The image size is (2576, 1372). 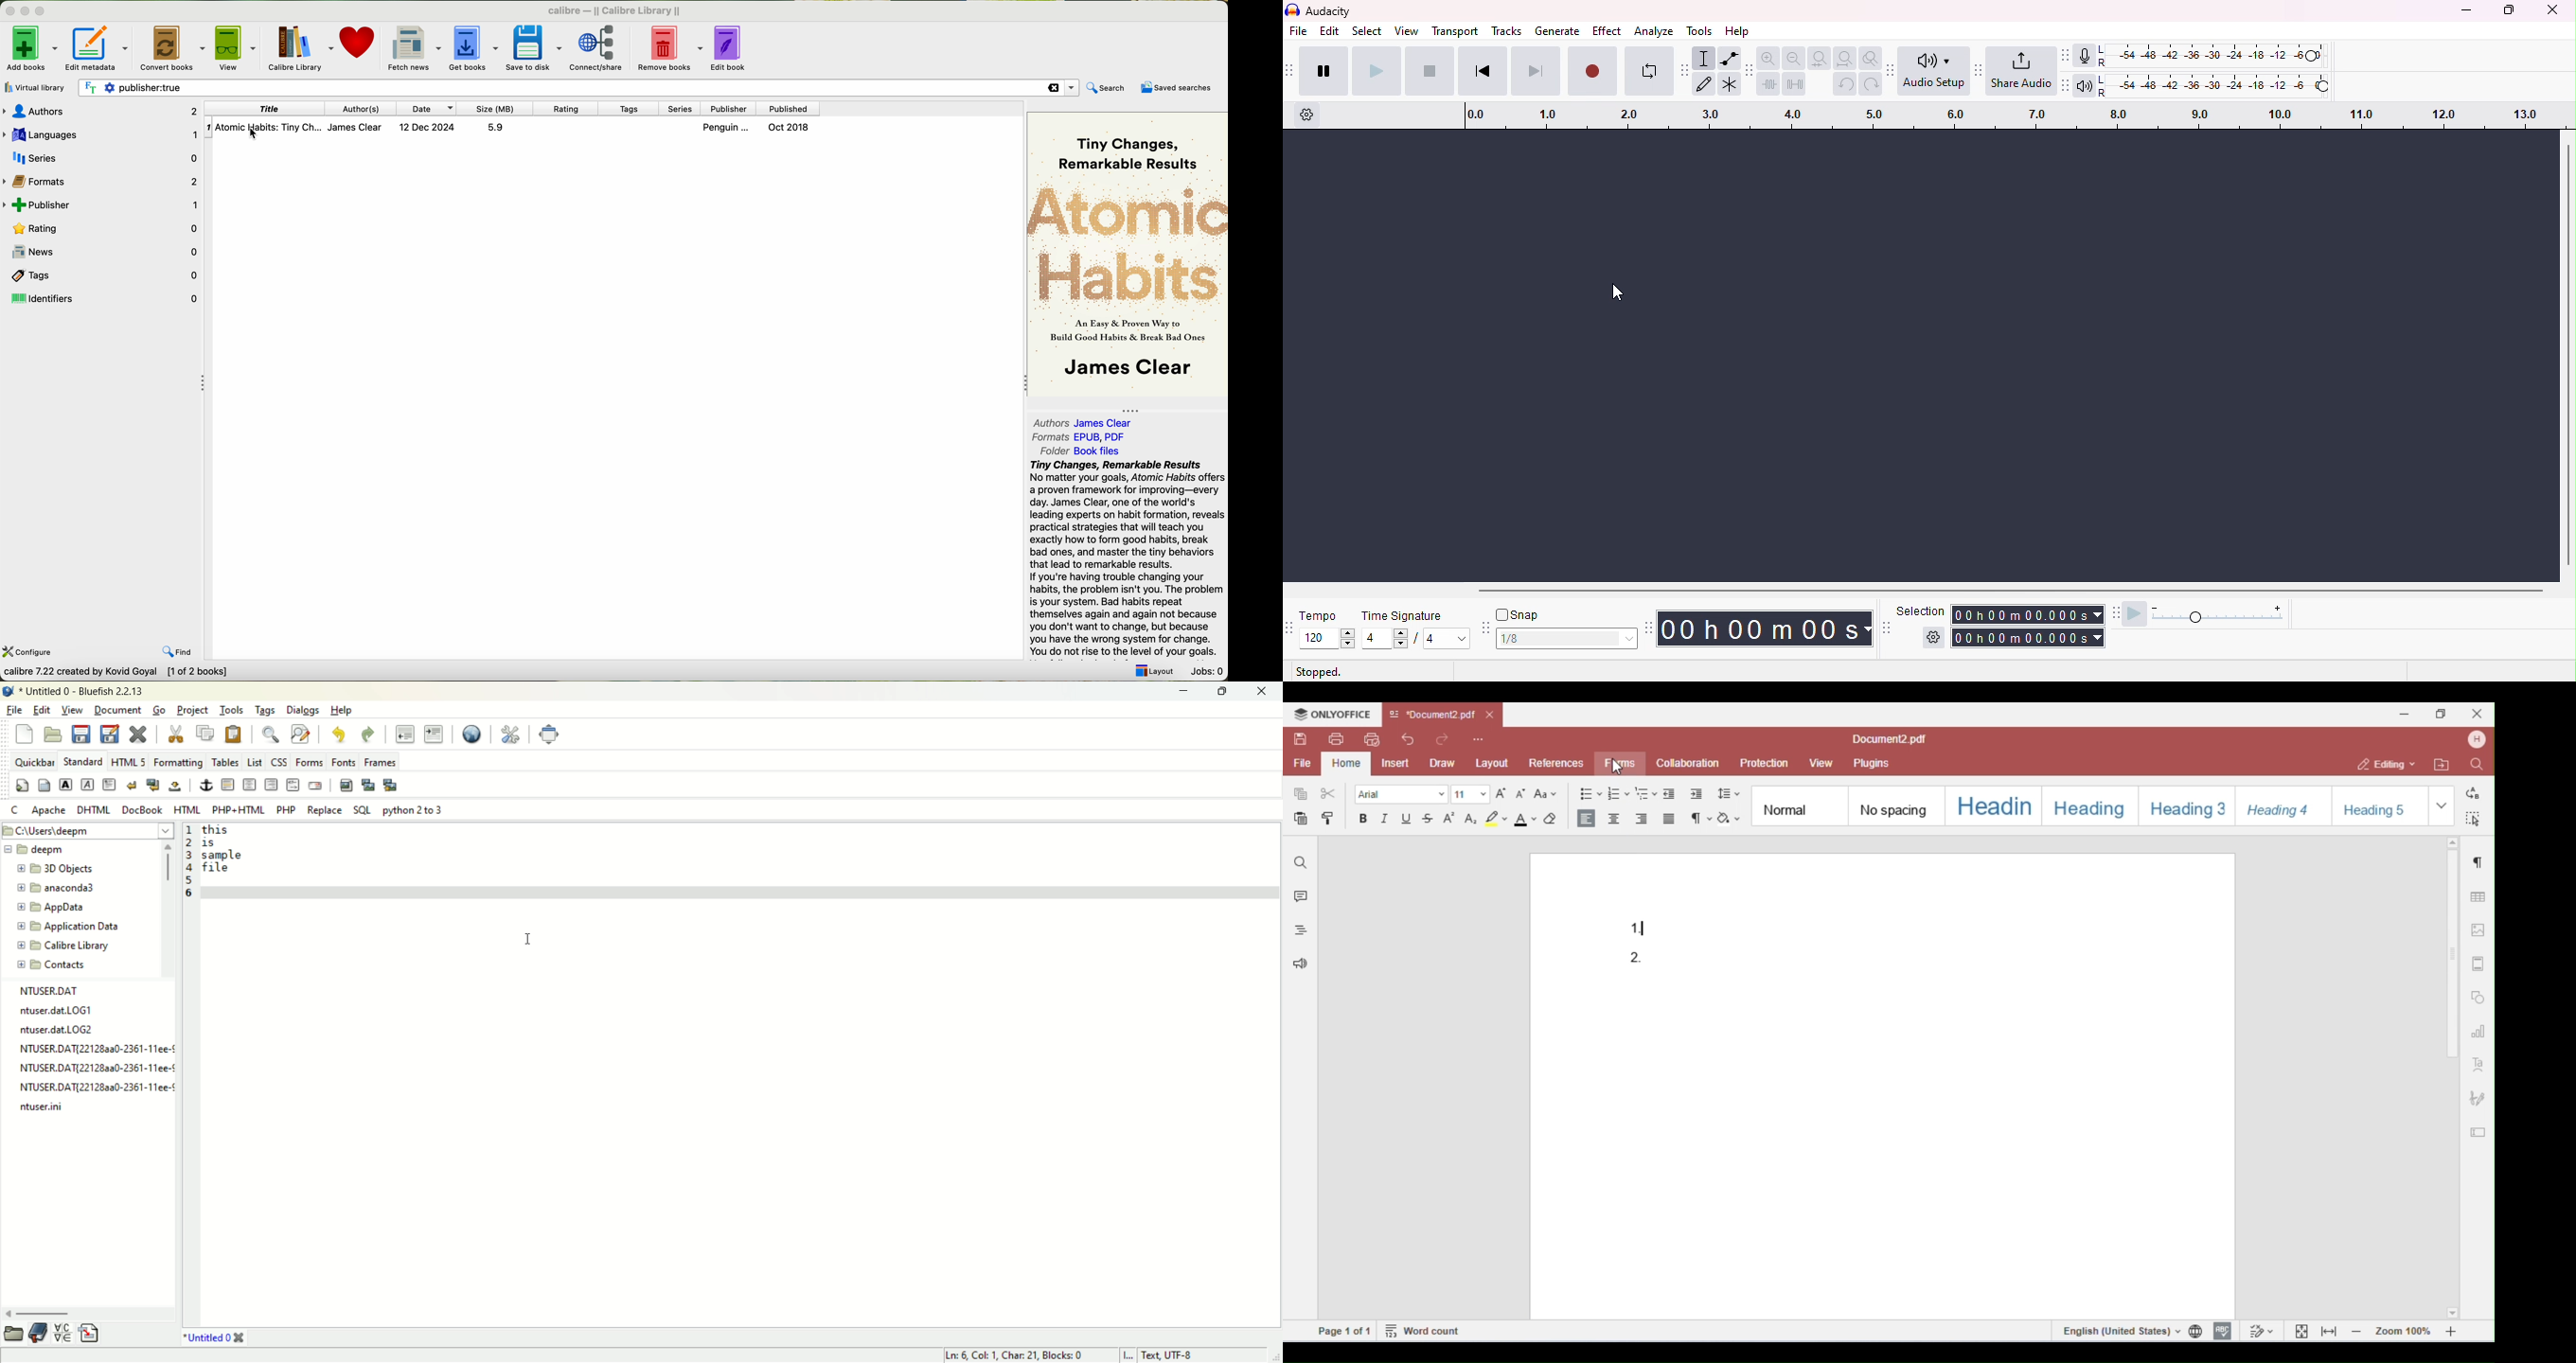 I want to click on data, so click(x=117, y=673).